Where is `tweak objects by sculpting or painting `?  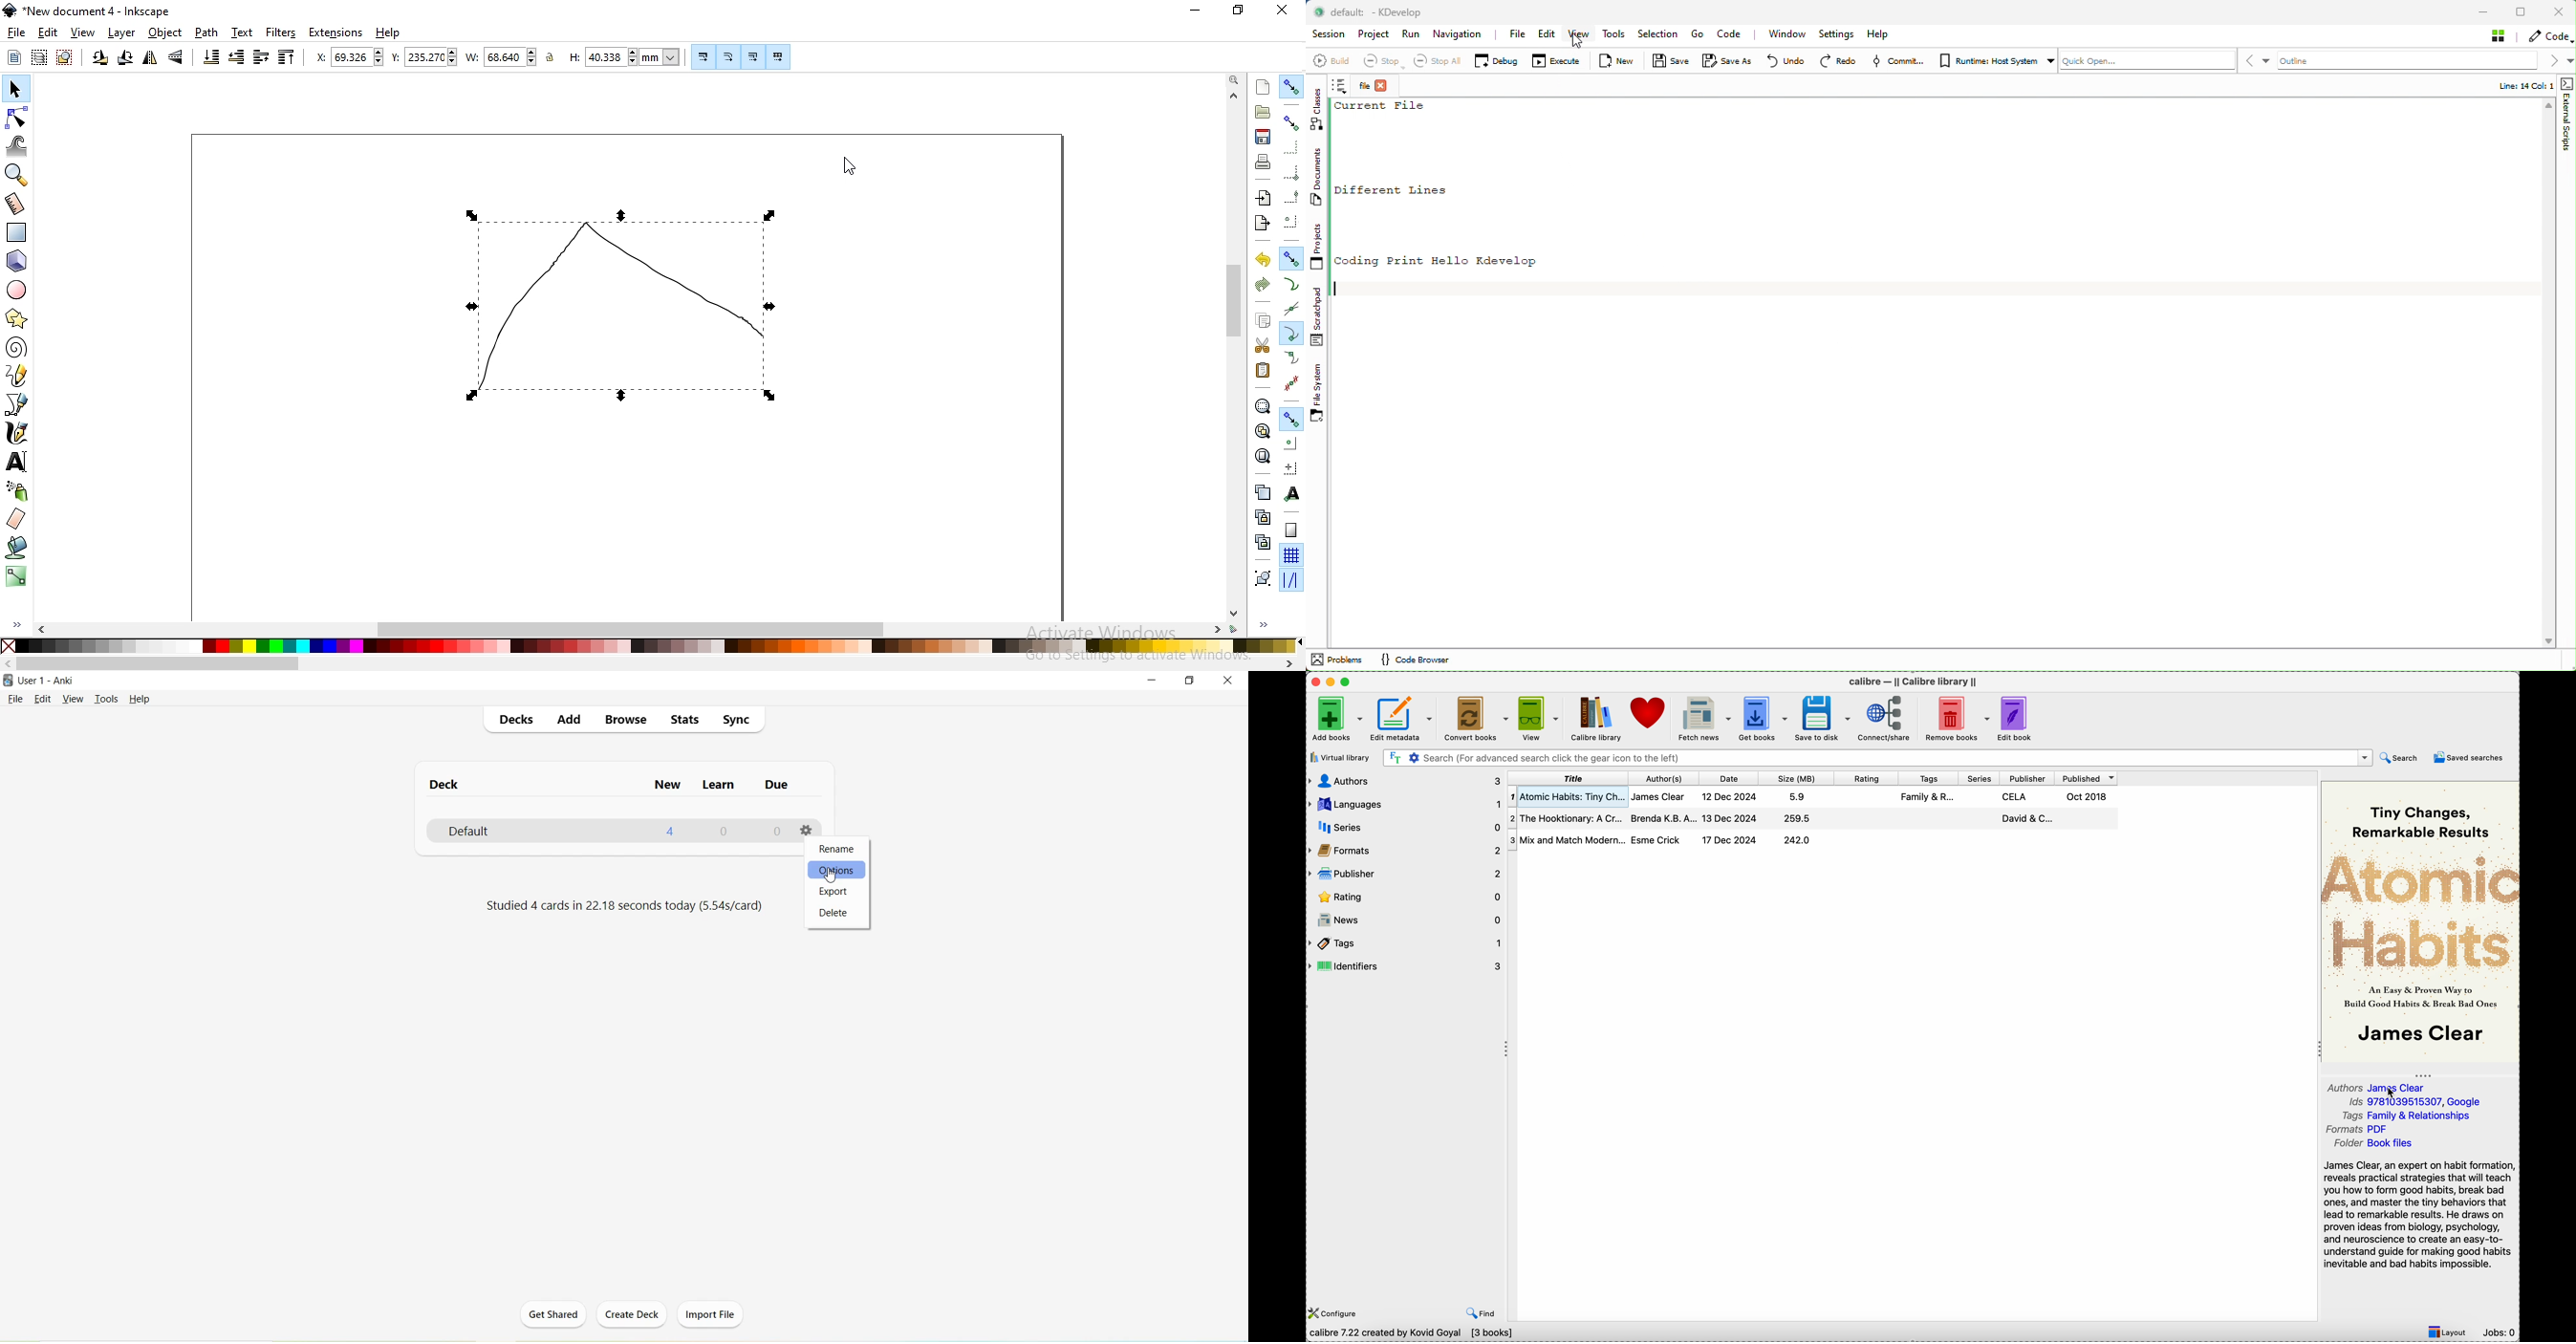
tweak objects by sculpting or painting  is located at coordinates (17, 146).